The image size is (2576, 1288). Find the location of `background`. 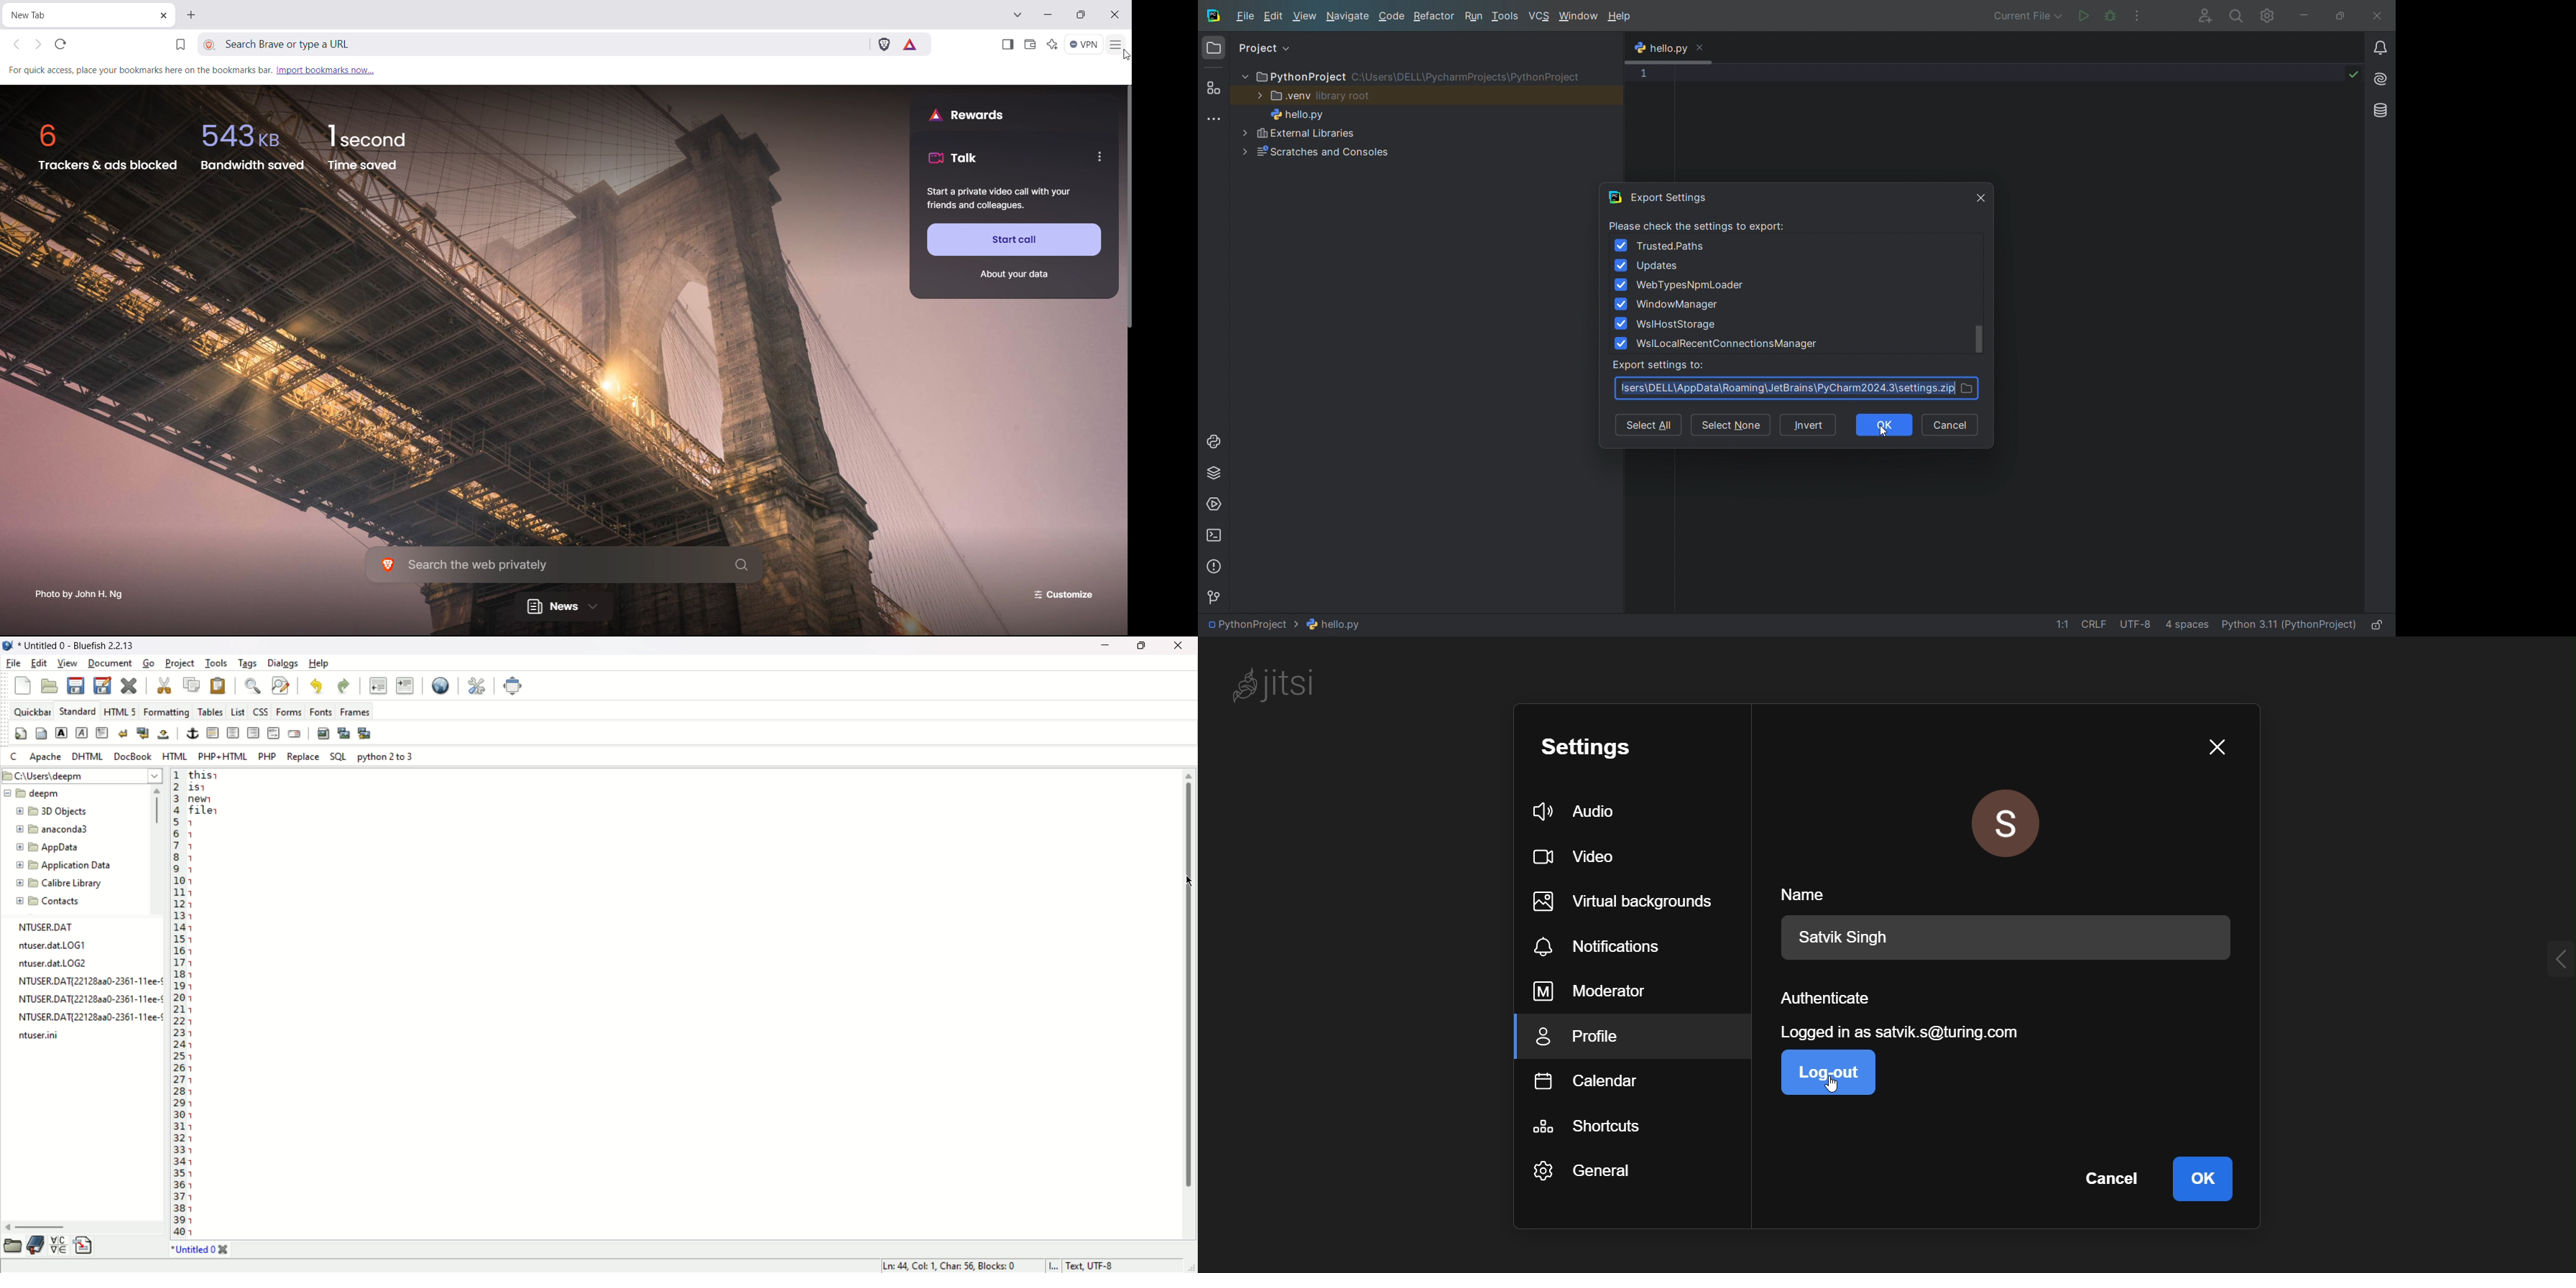

background is located at coordinates (666, 133).